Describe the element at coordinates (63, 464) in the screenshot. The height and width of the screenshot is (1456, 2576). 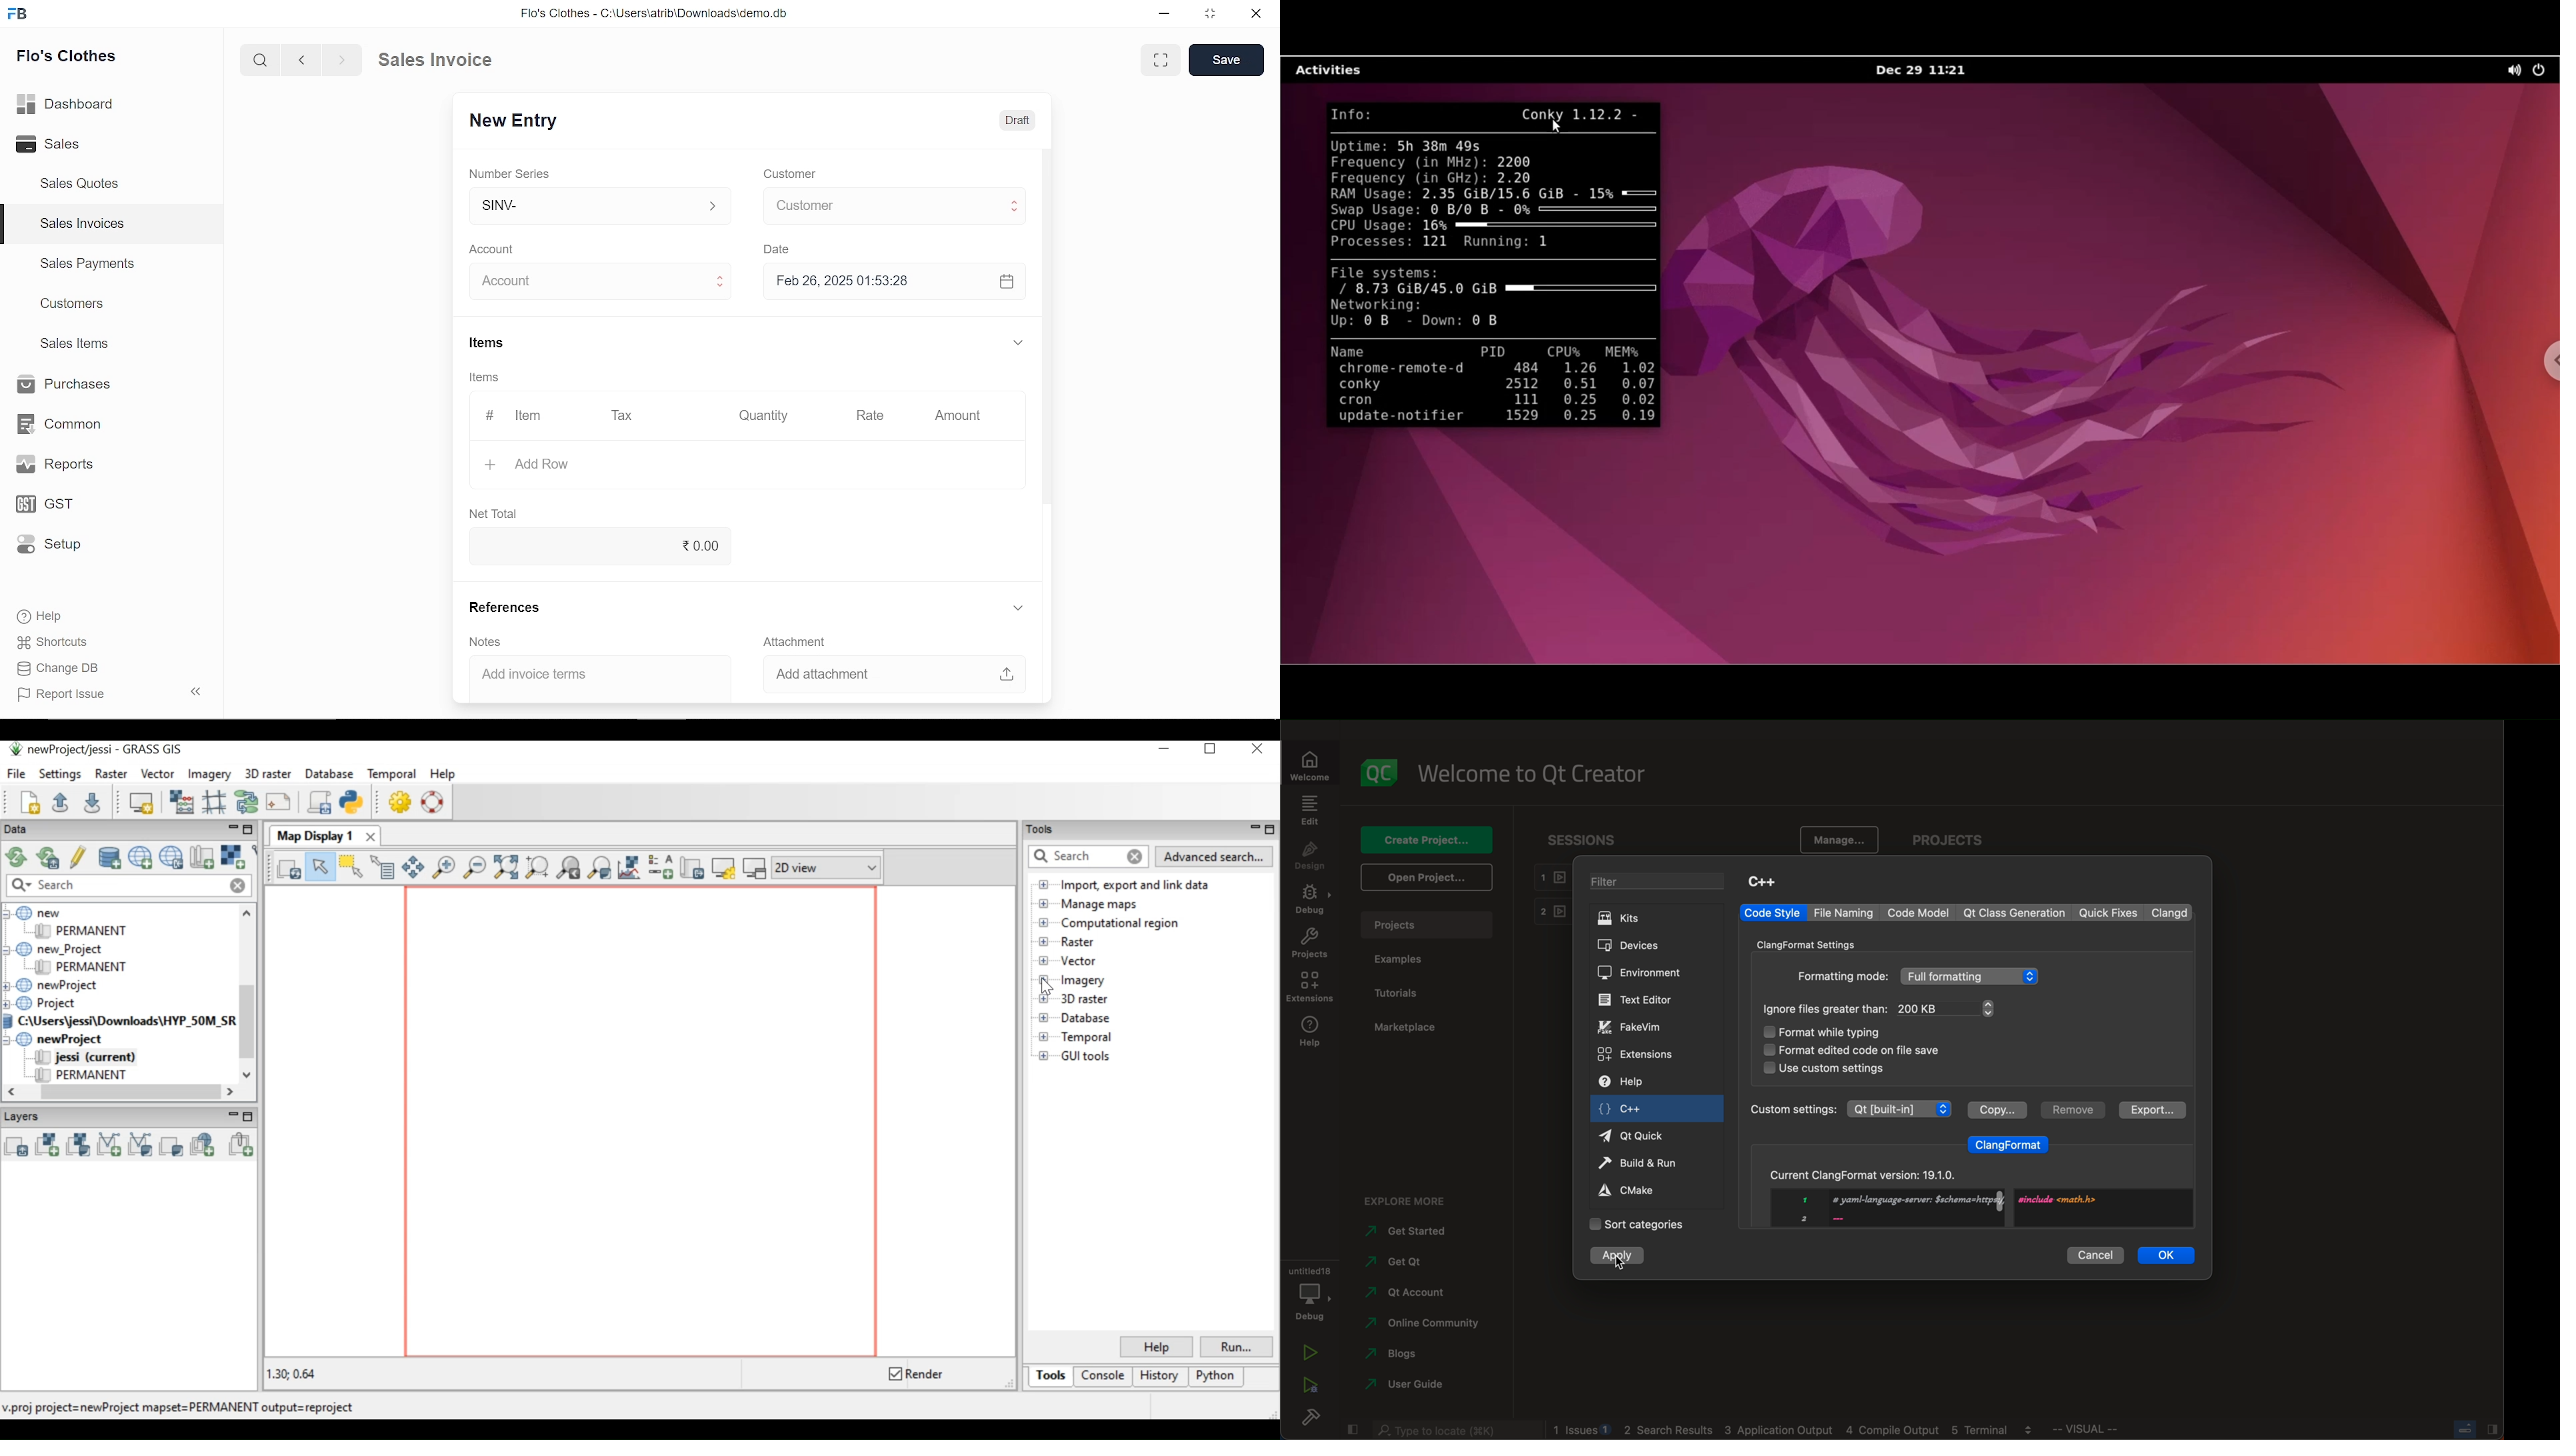
I see `Reports.` at that location.